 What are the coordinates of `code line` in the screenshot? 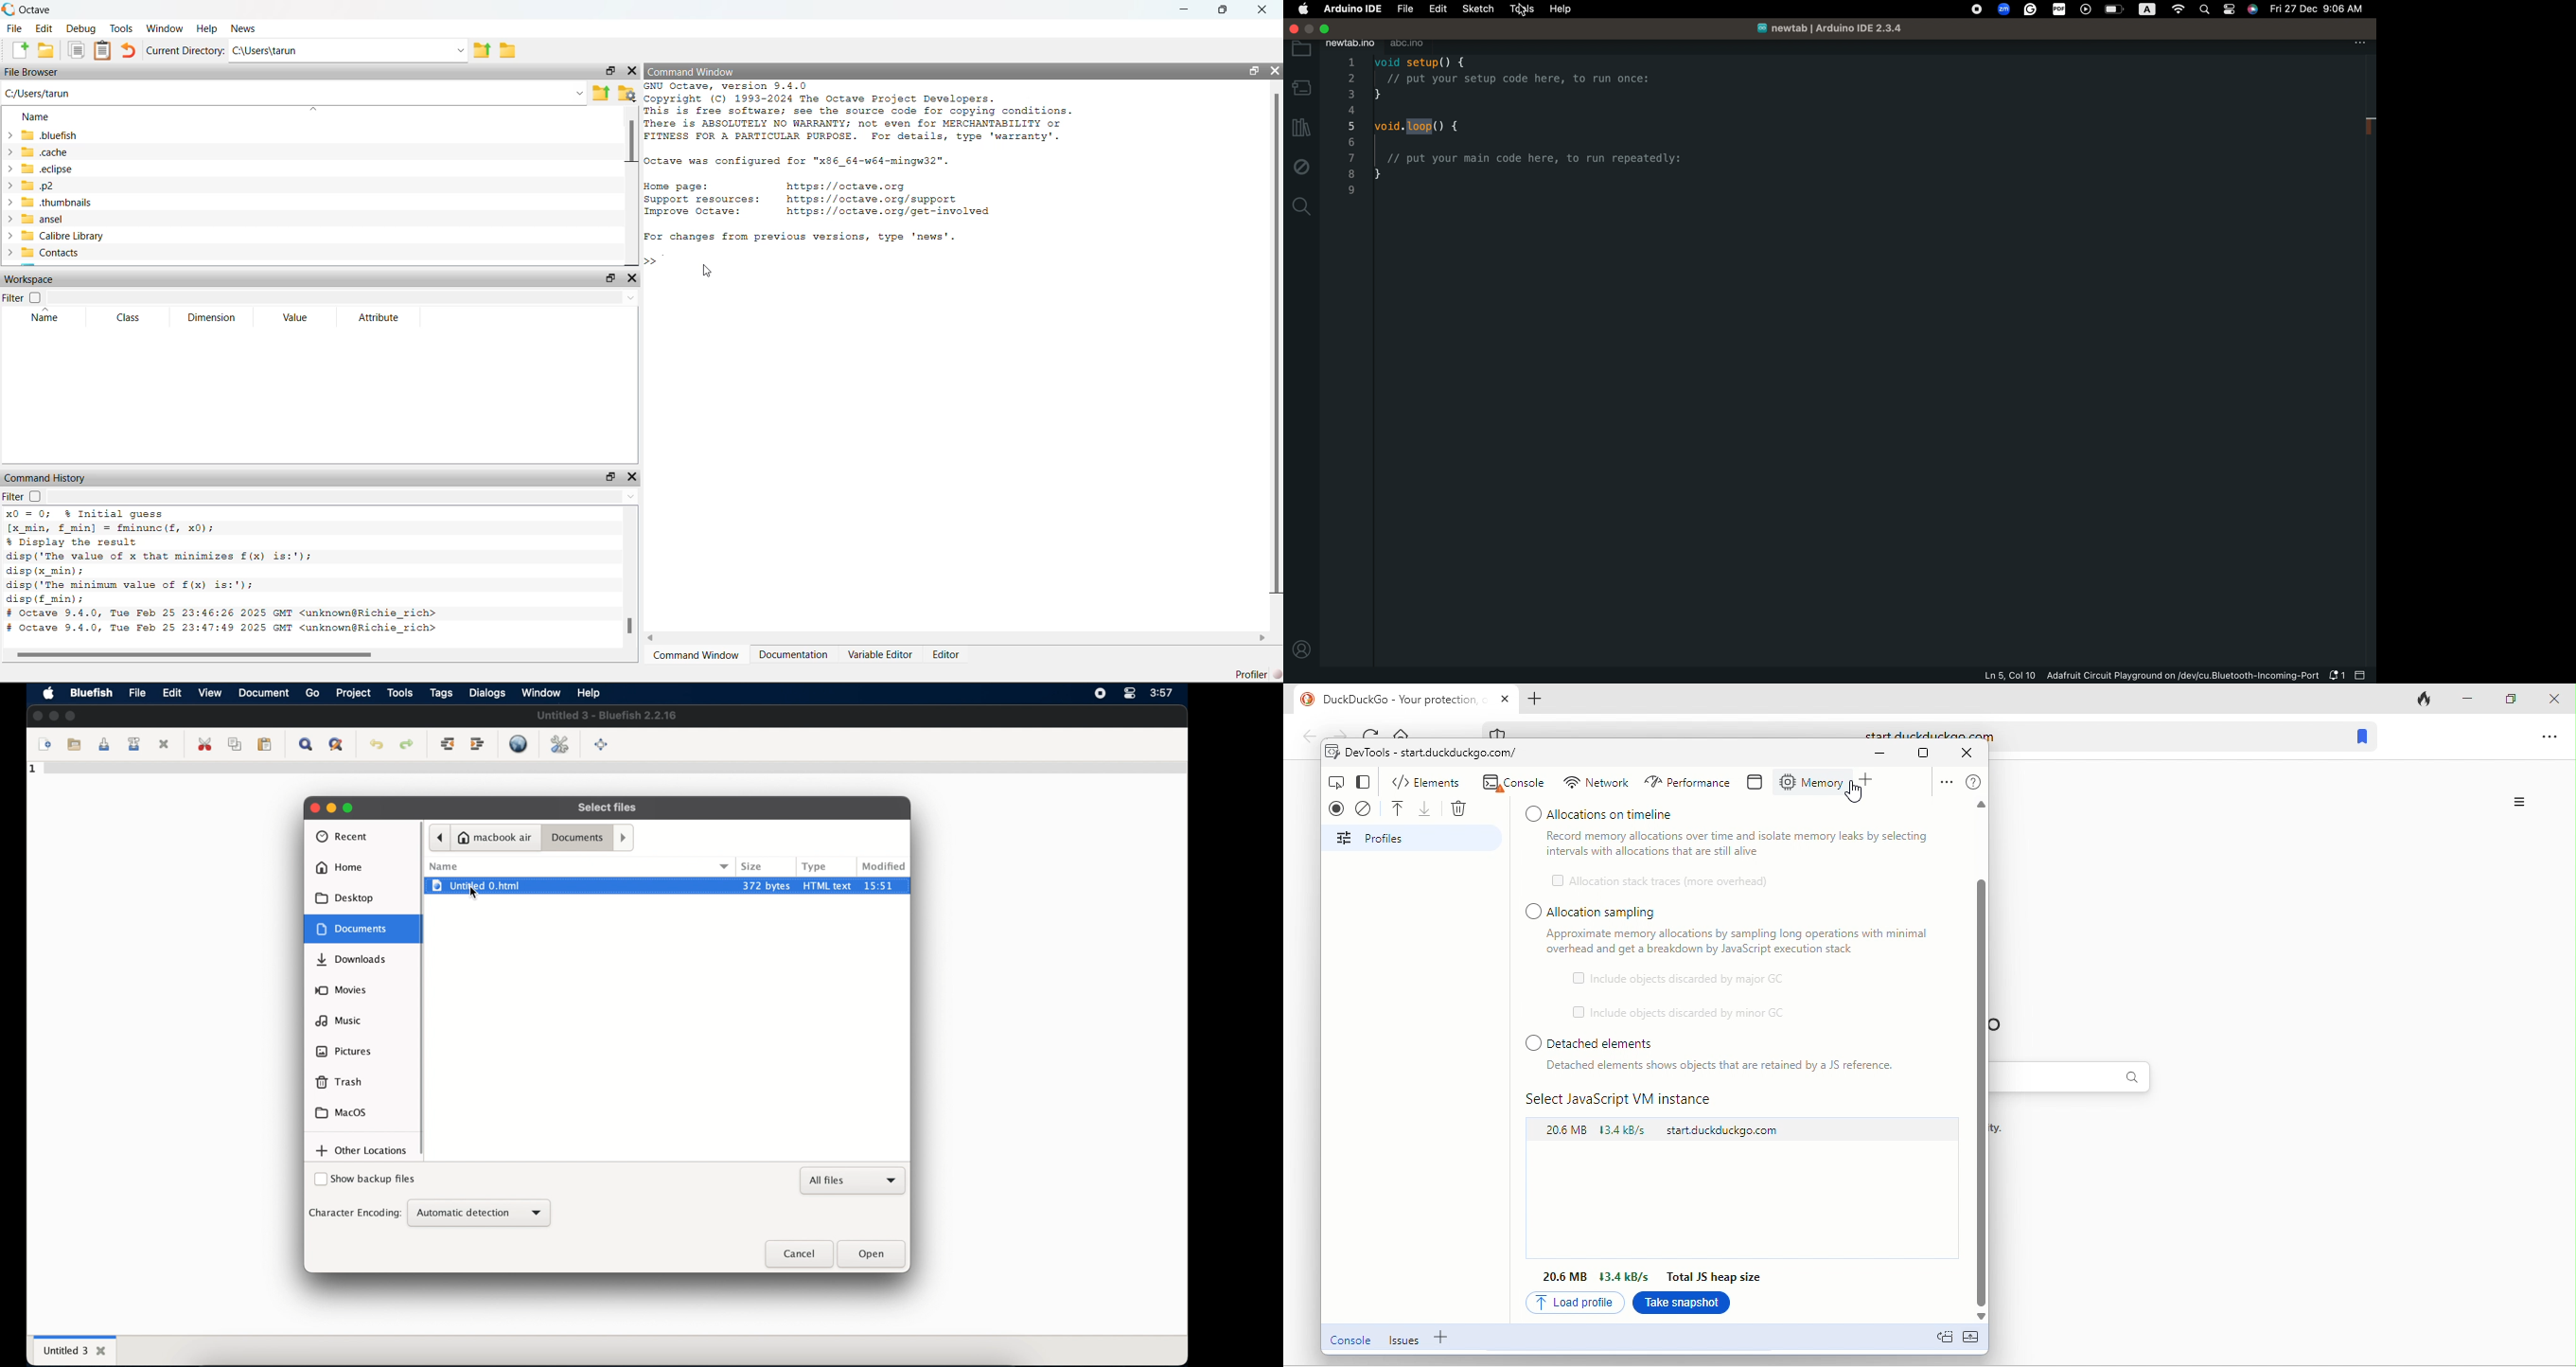 It's located at (614, 770).